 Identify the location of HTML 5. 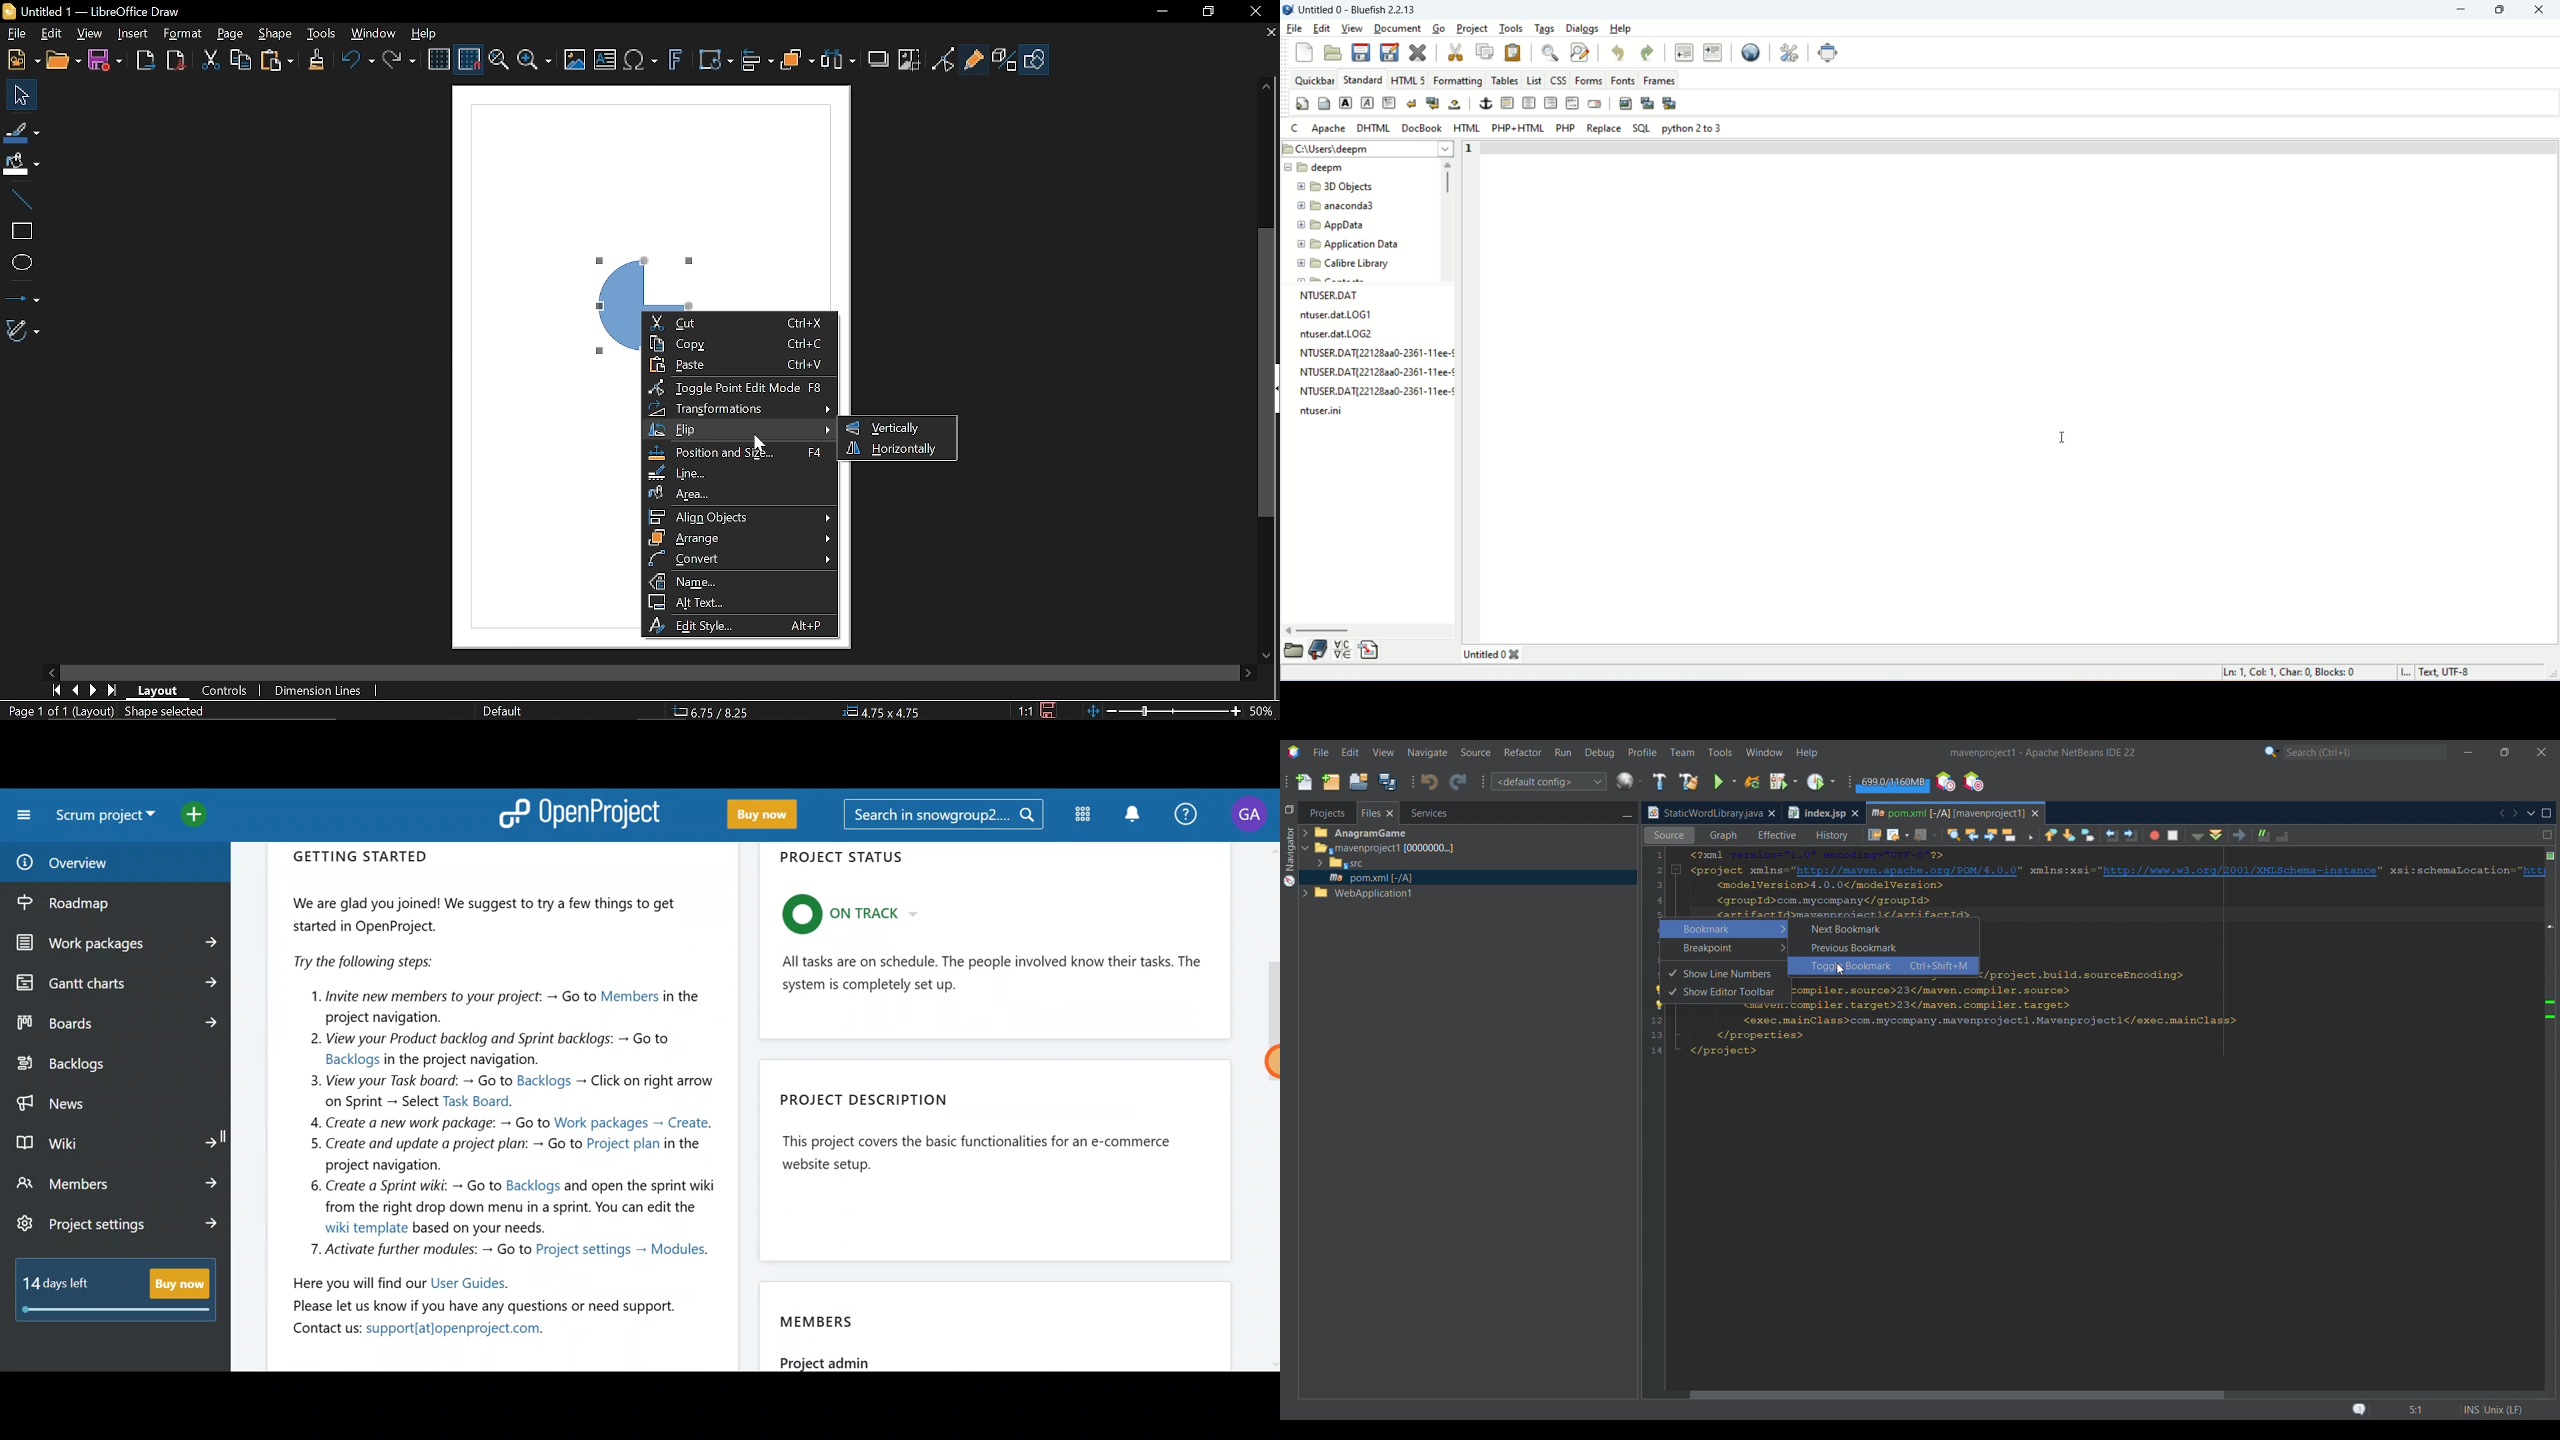
(1409, 80).